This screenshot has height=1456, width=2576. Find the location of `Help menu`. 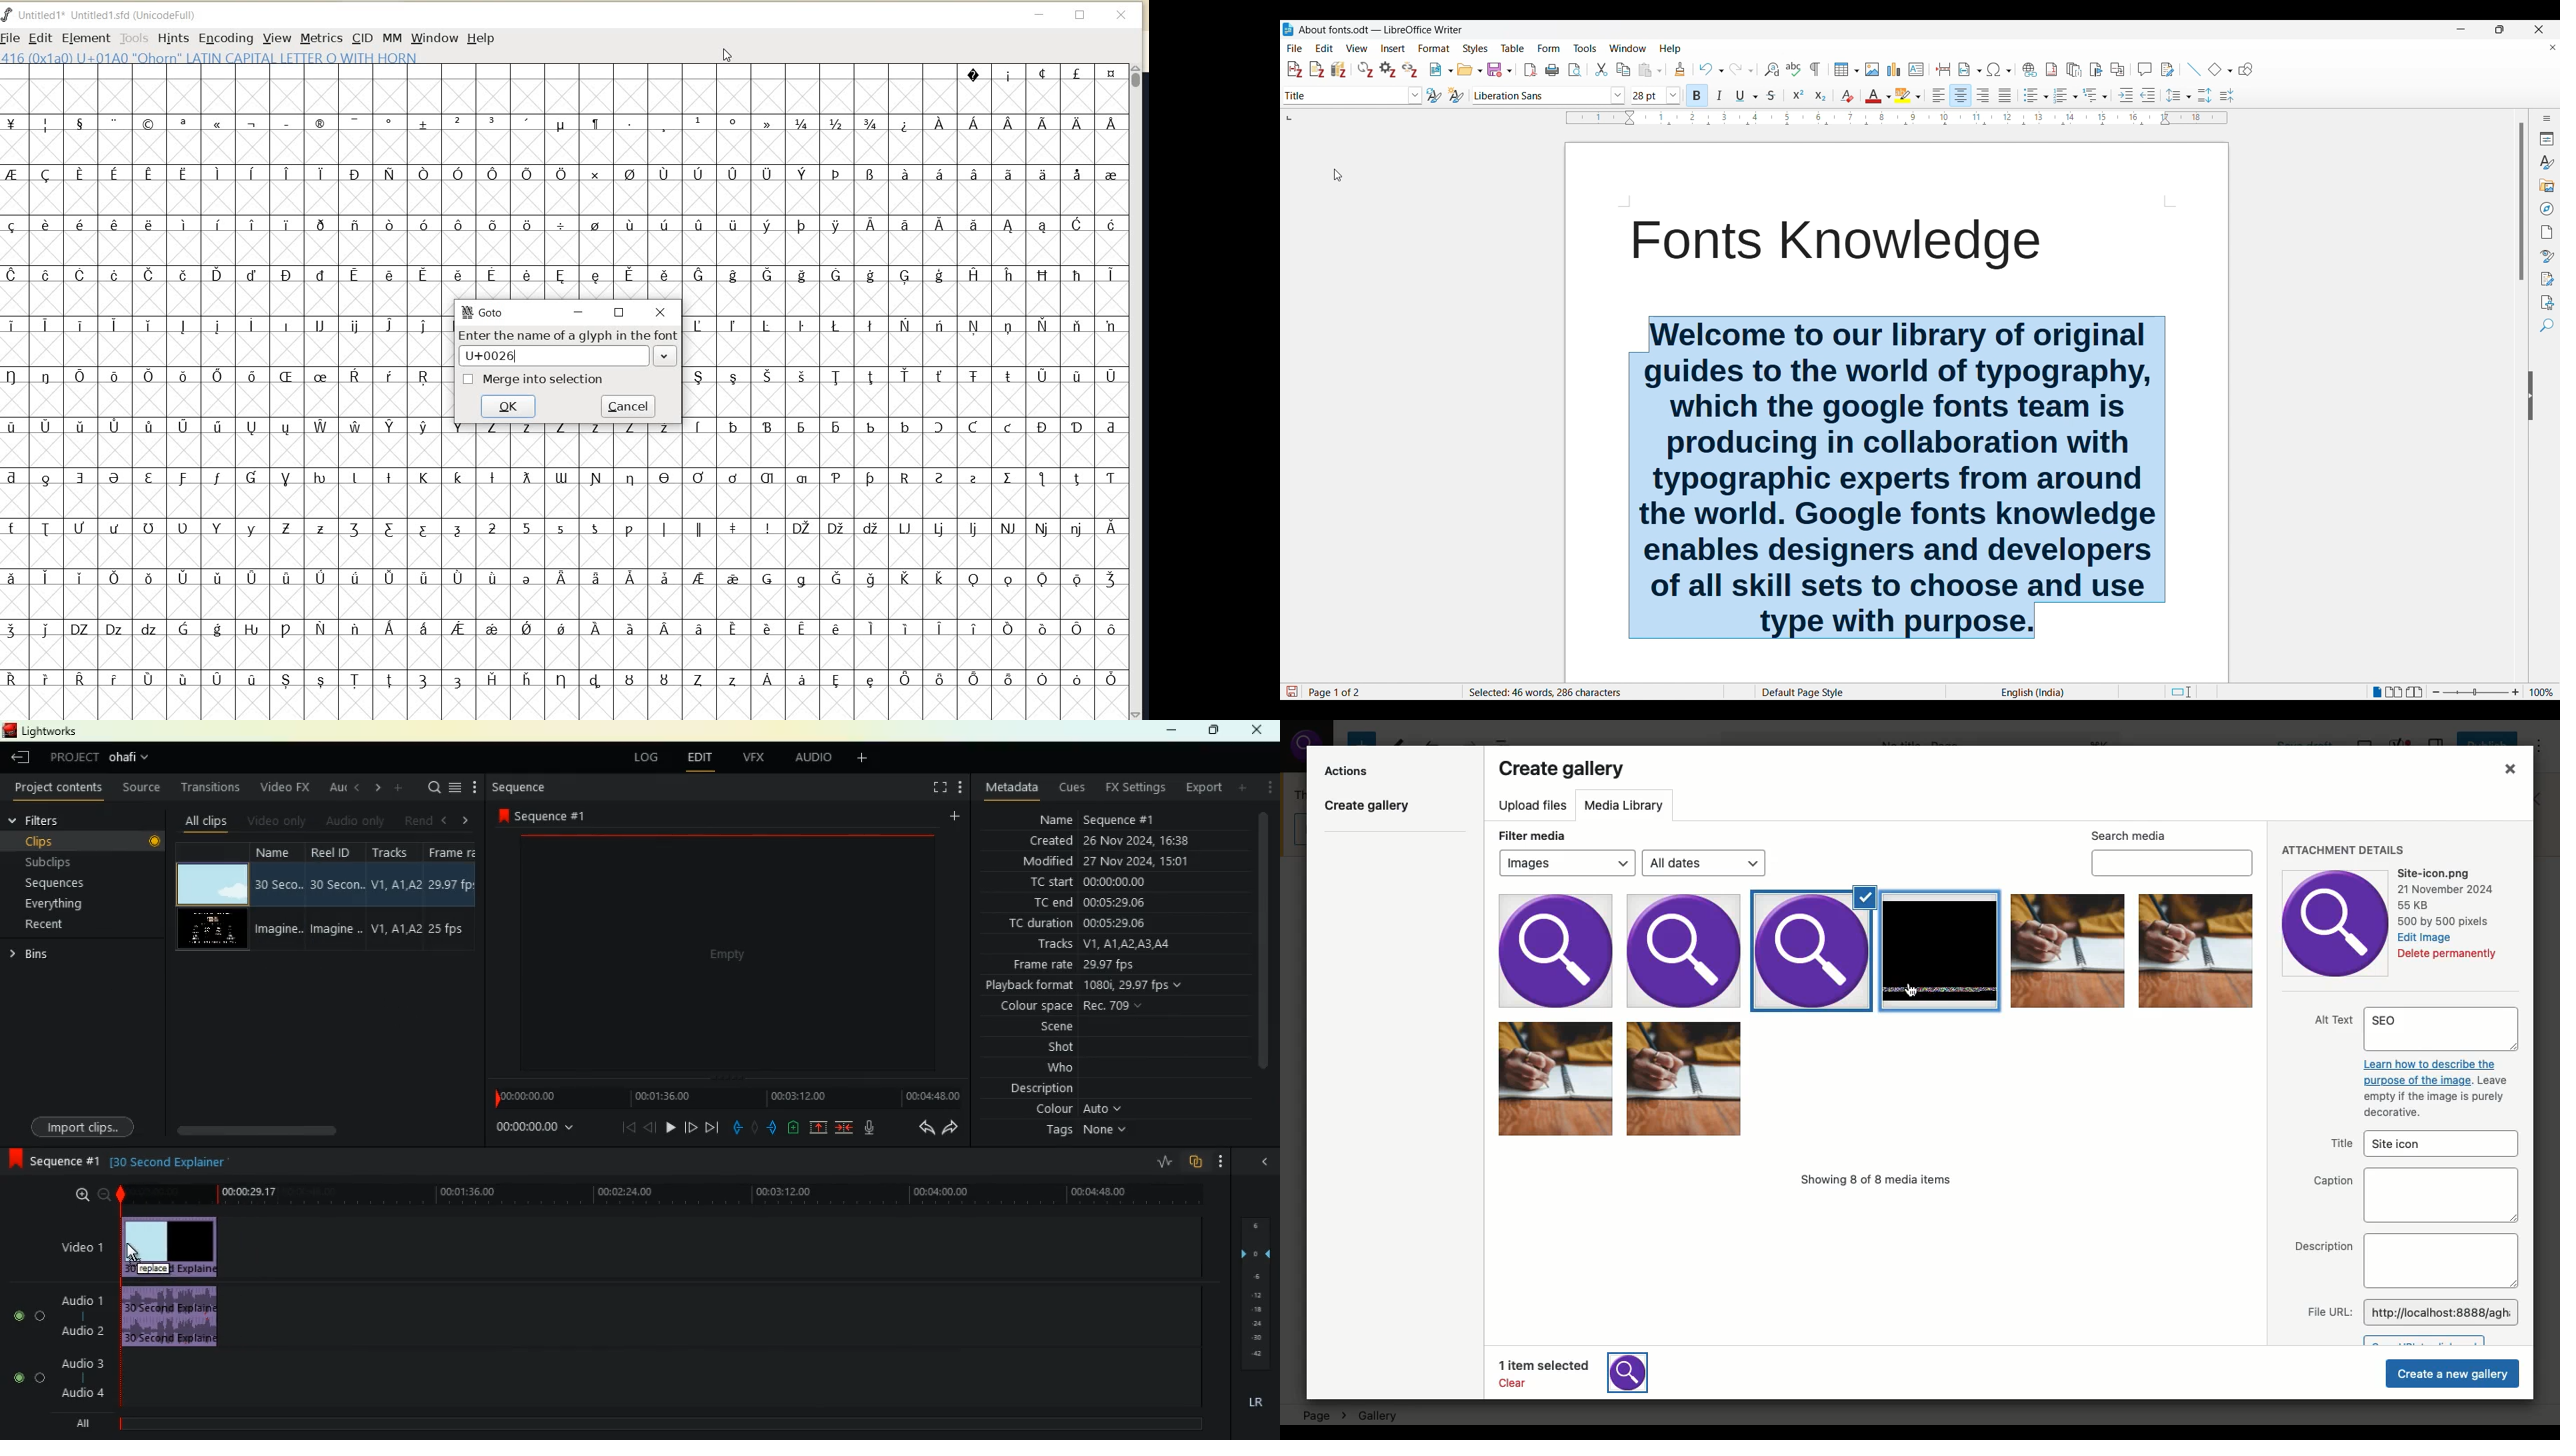

Help menu is located at coordinates (1670, 49).